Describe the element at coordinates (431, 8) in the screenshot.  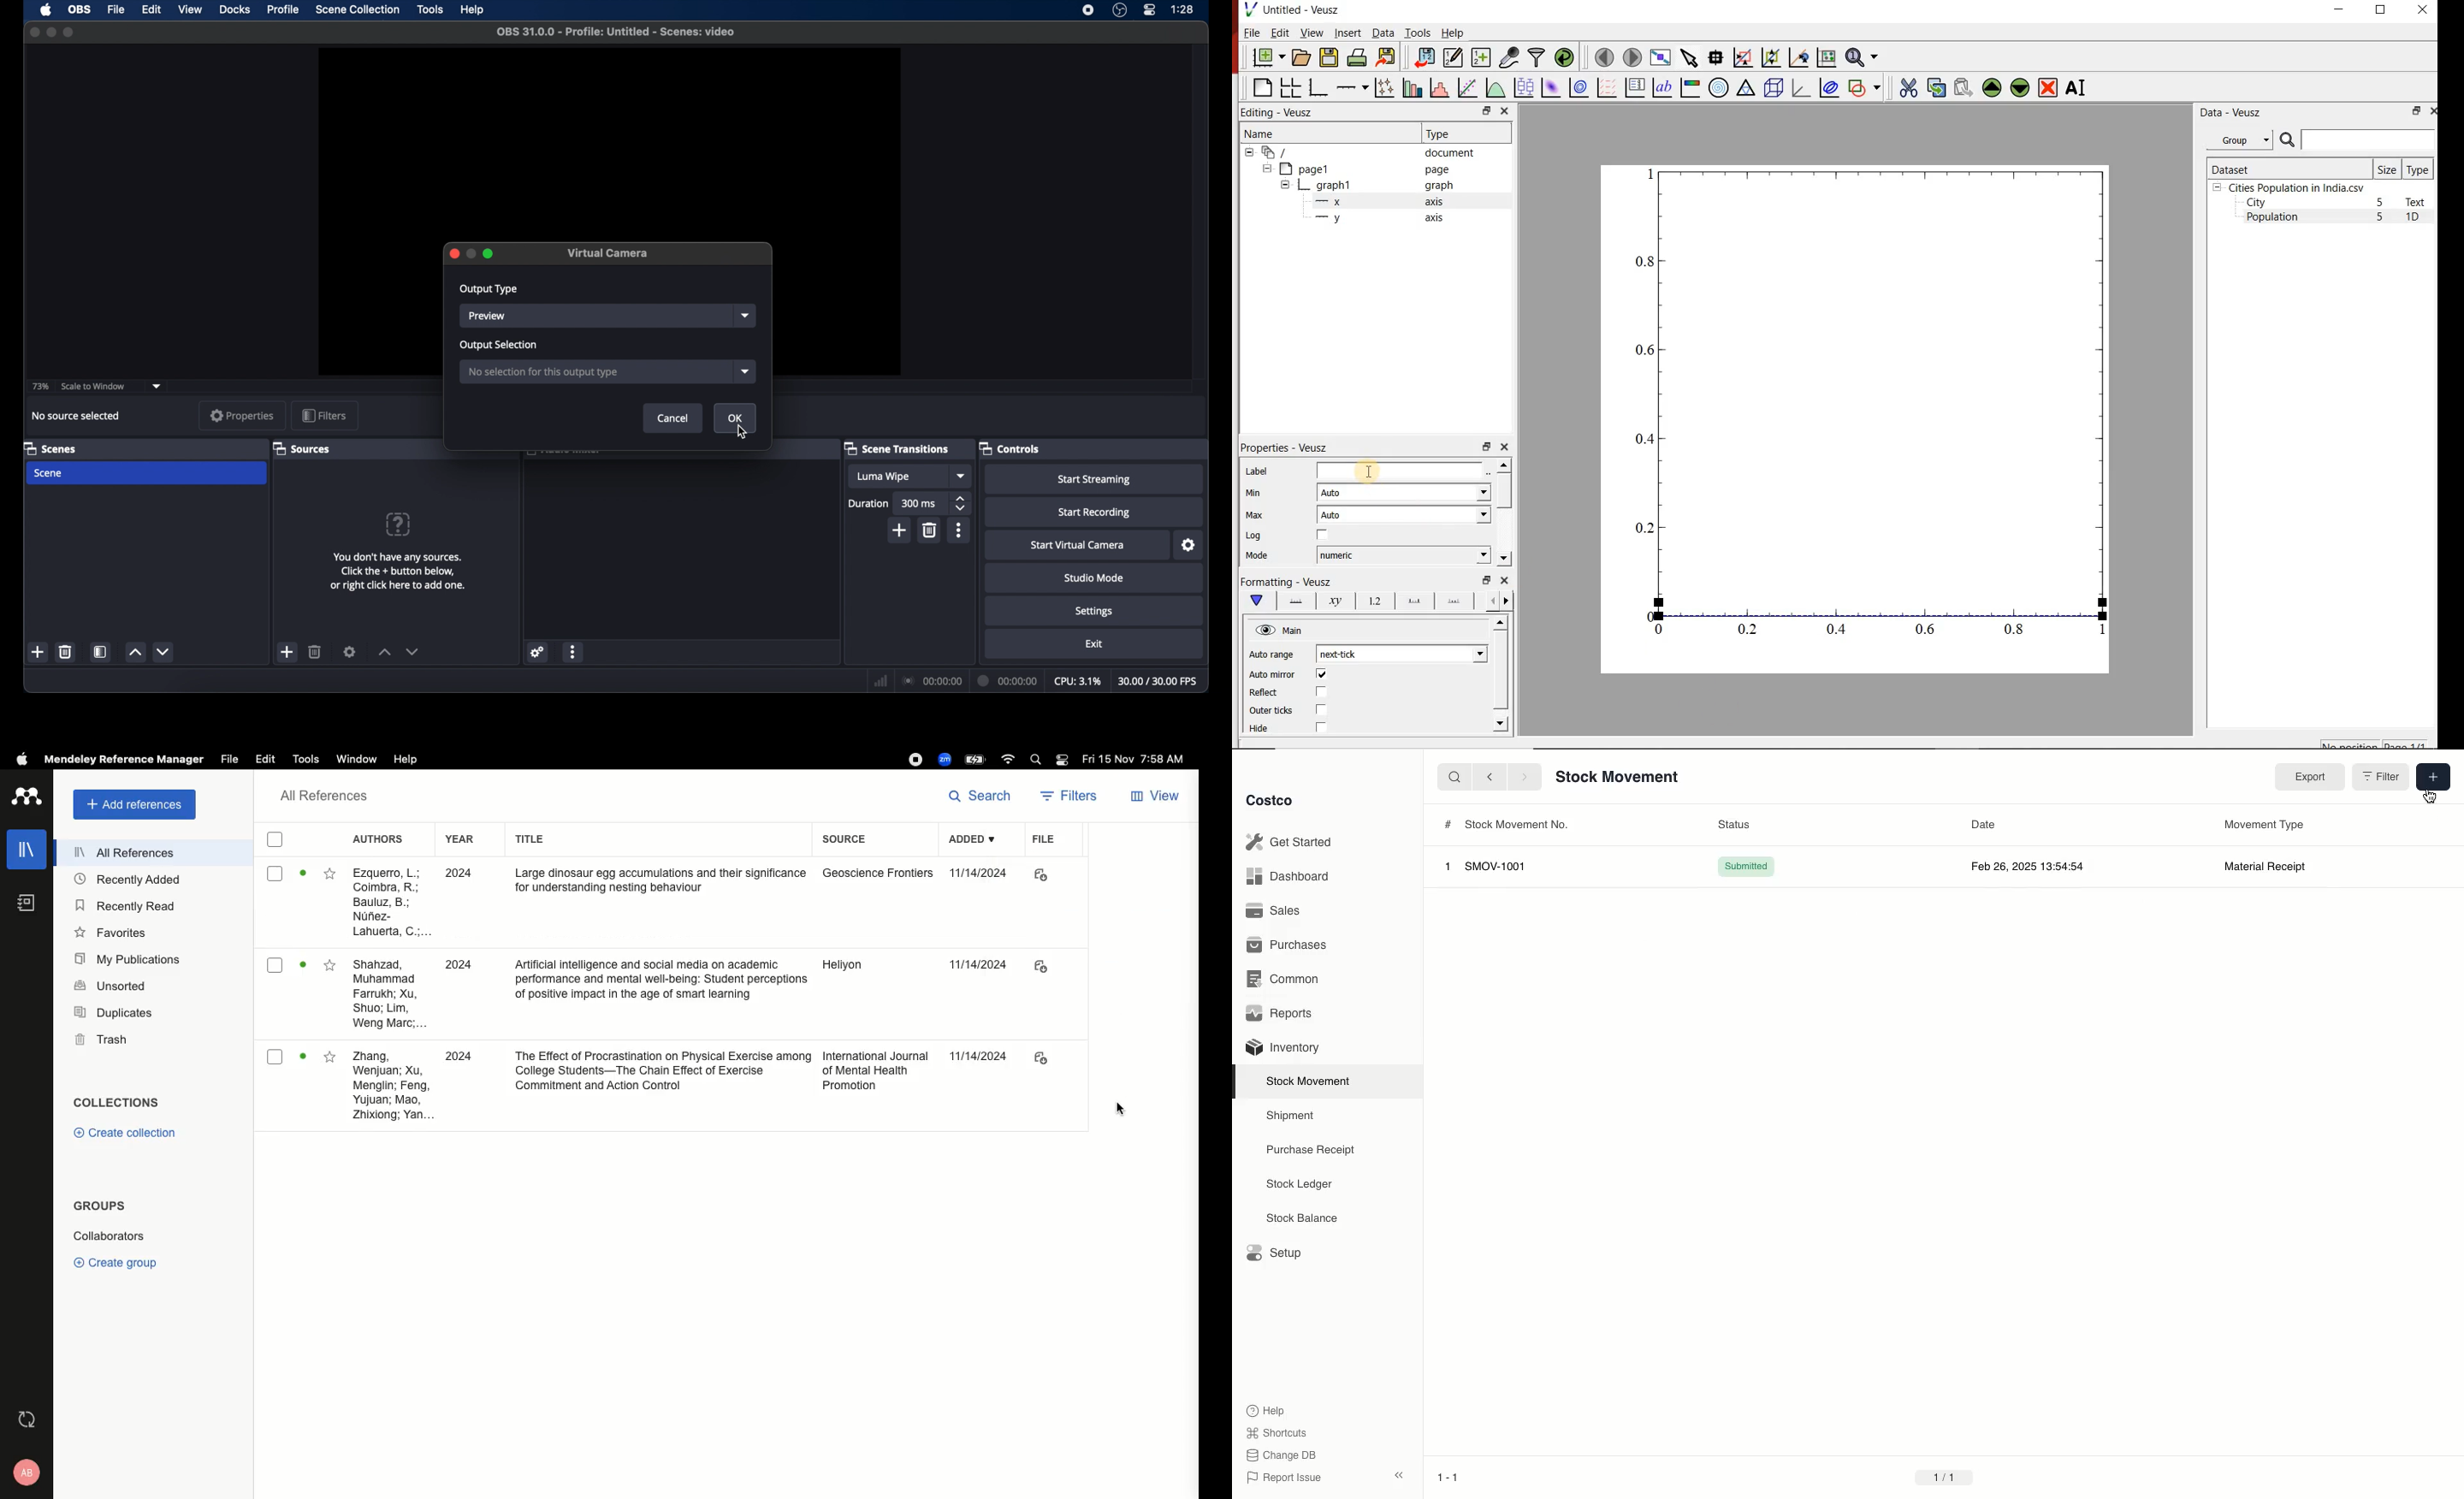
I see `tools` at that location.